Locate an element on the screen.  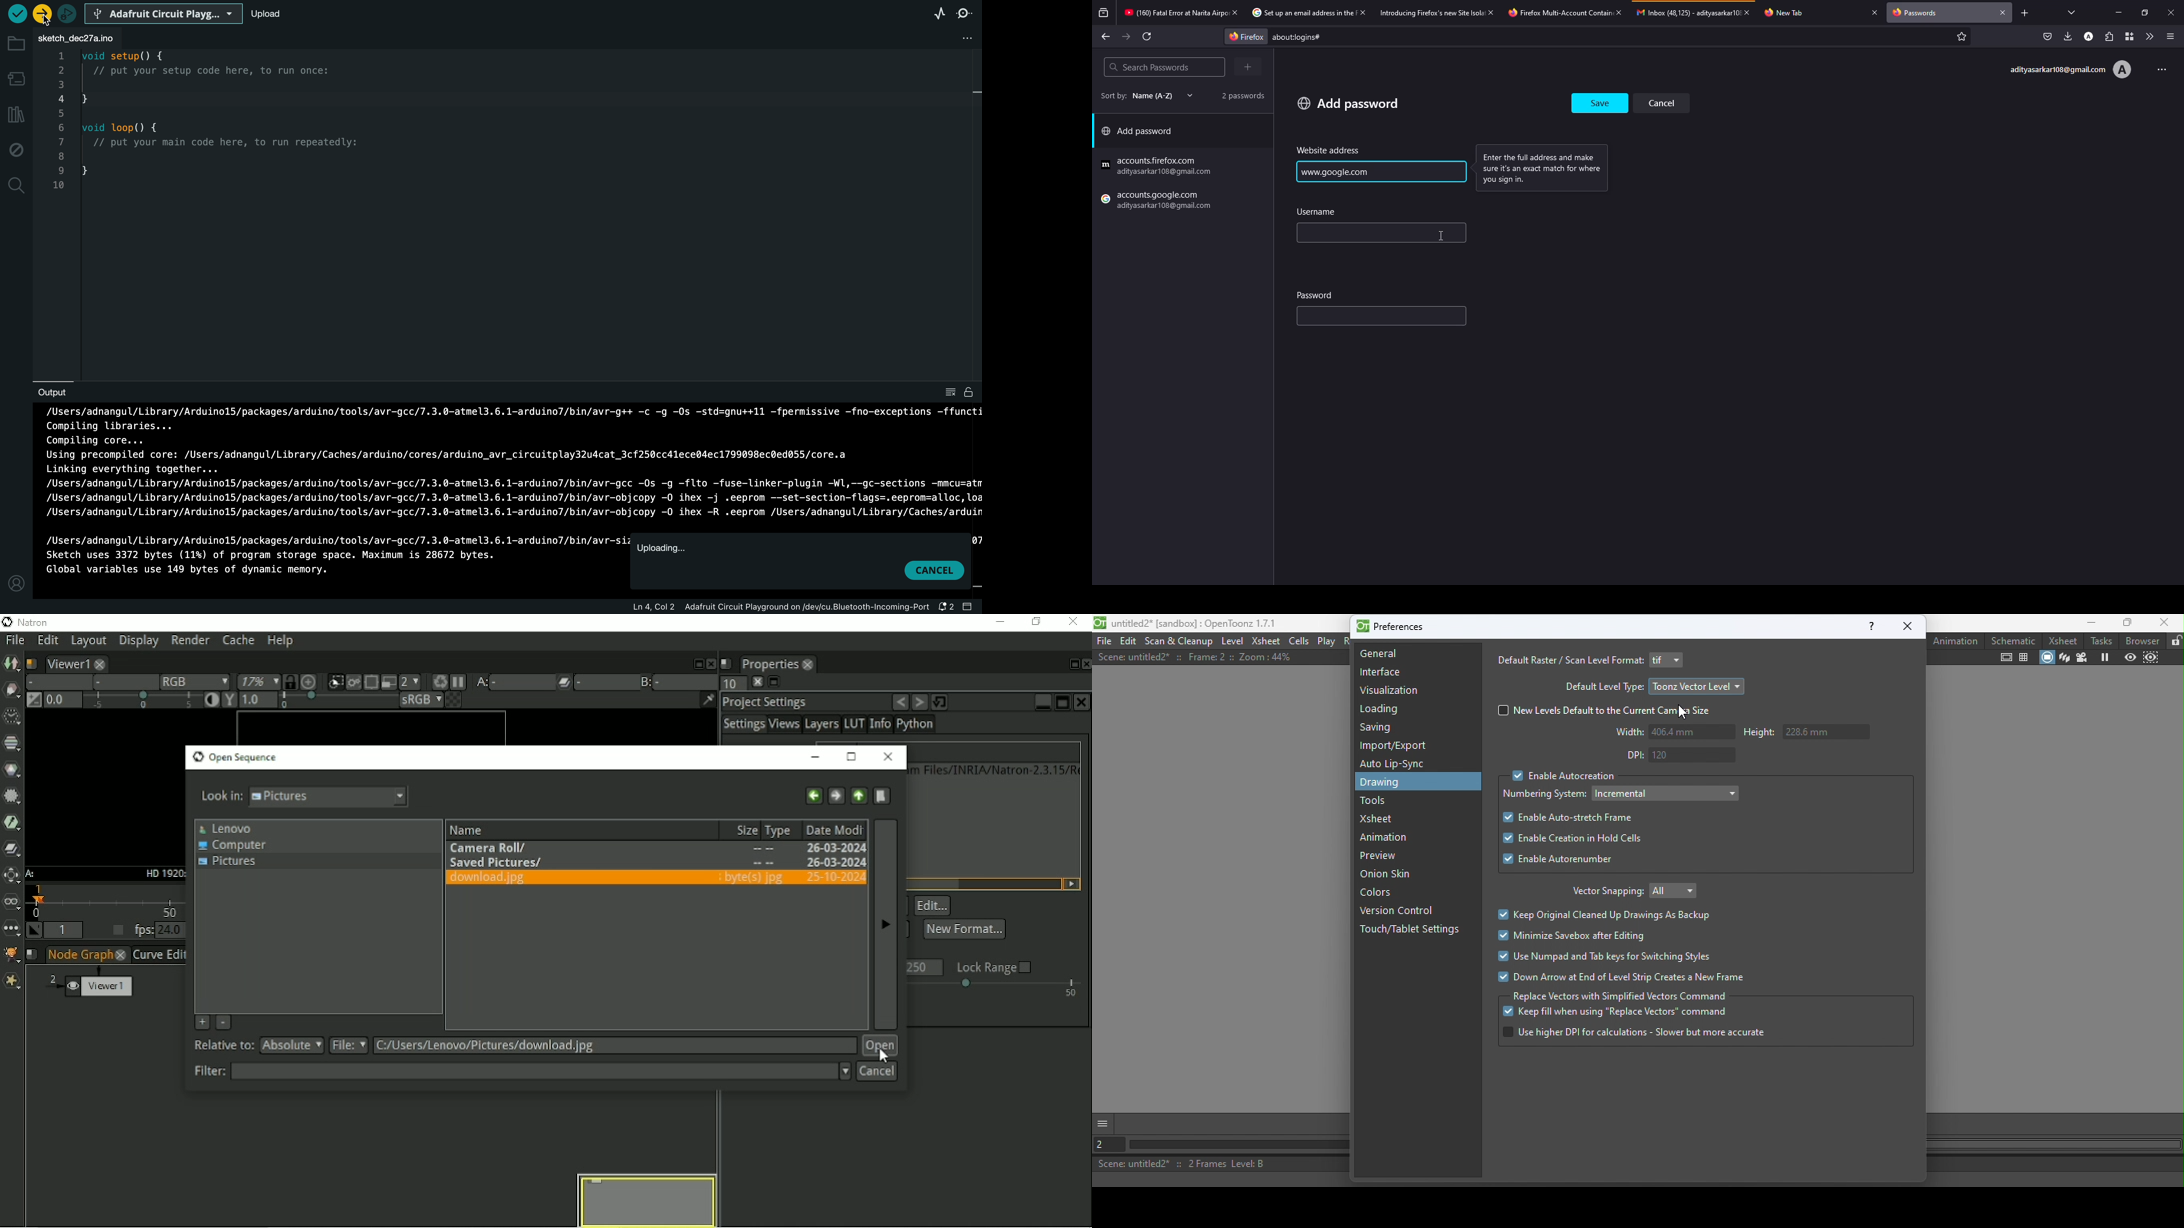
cursor is located at coordinates (1443, 236).